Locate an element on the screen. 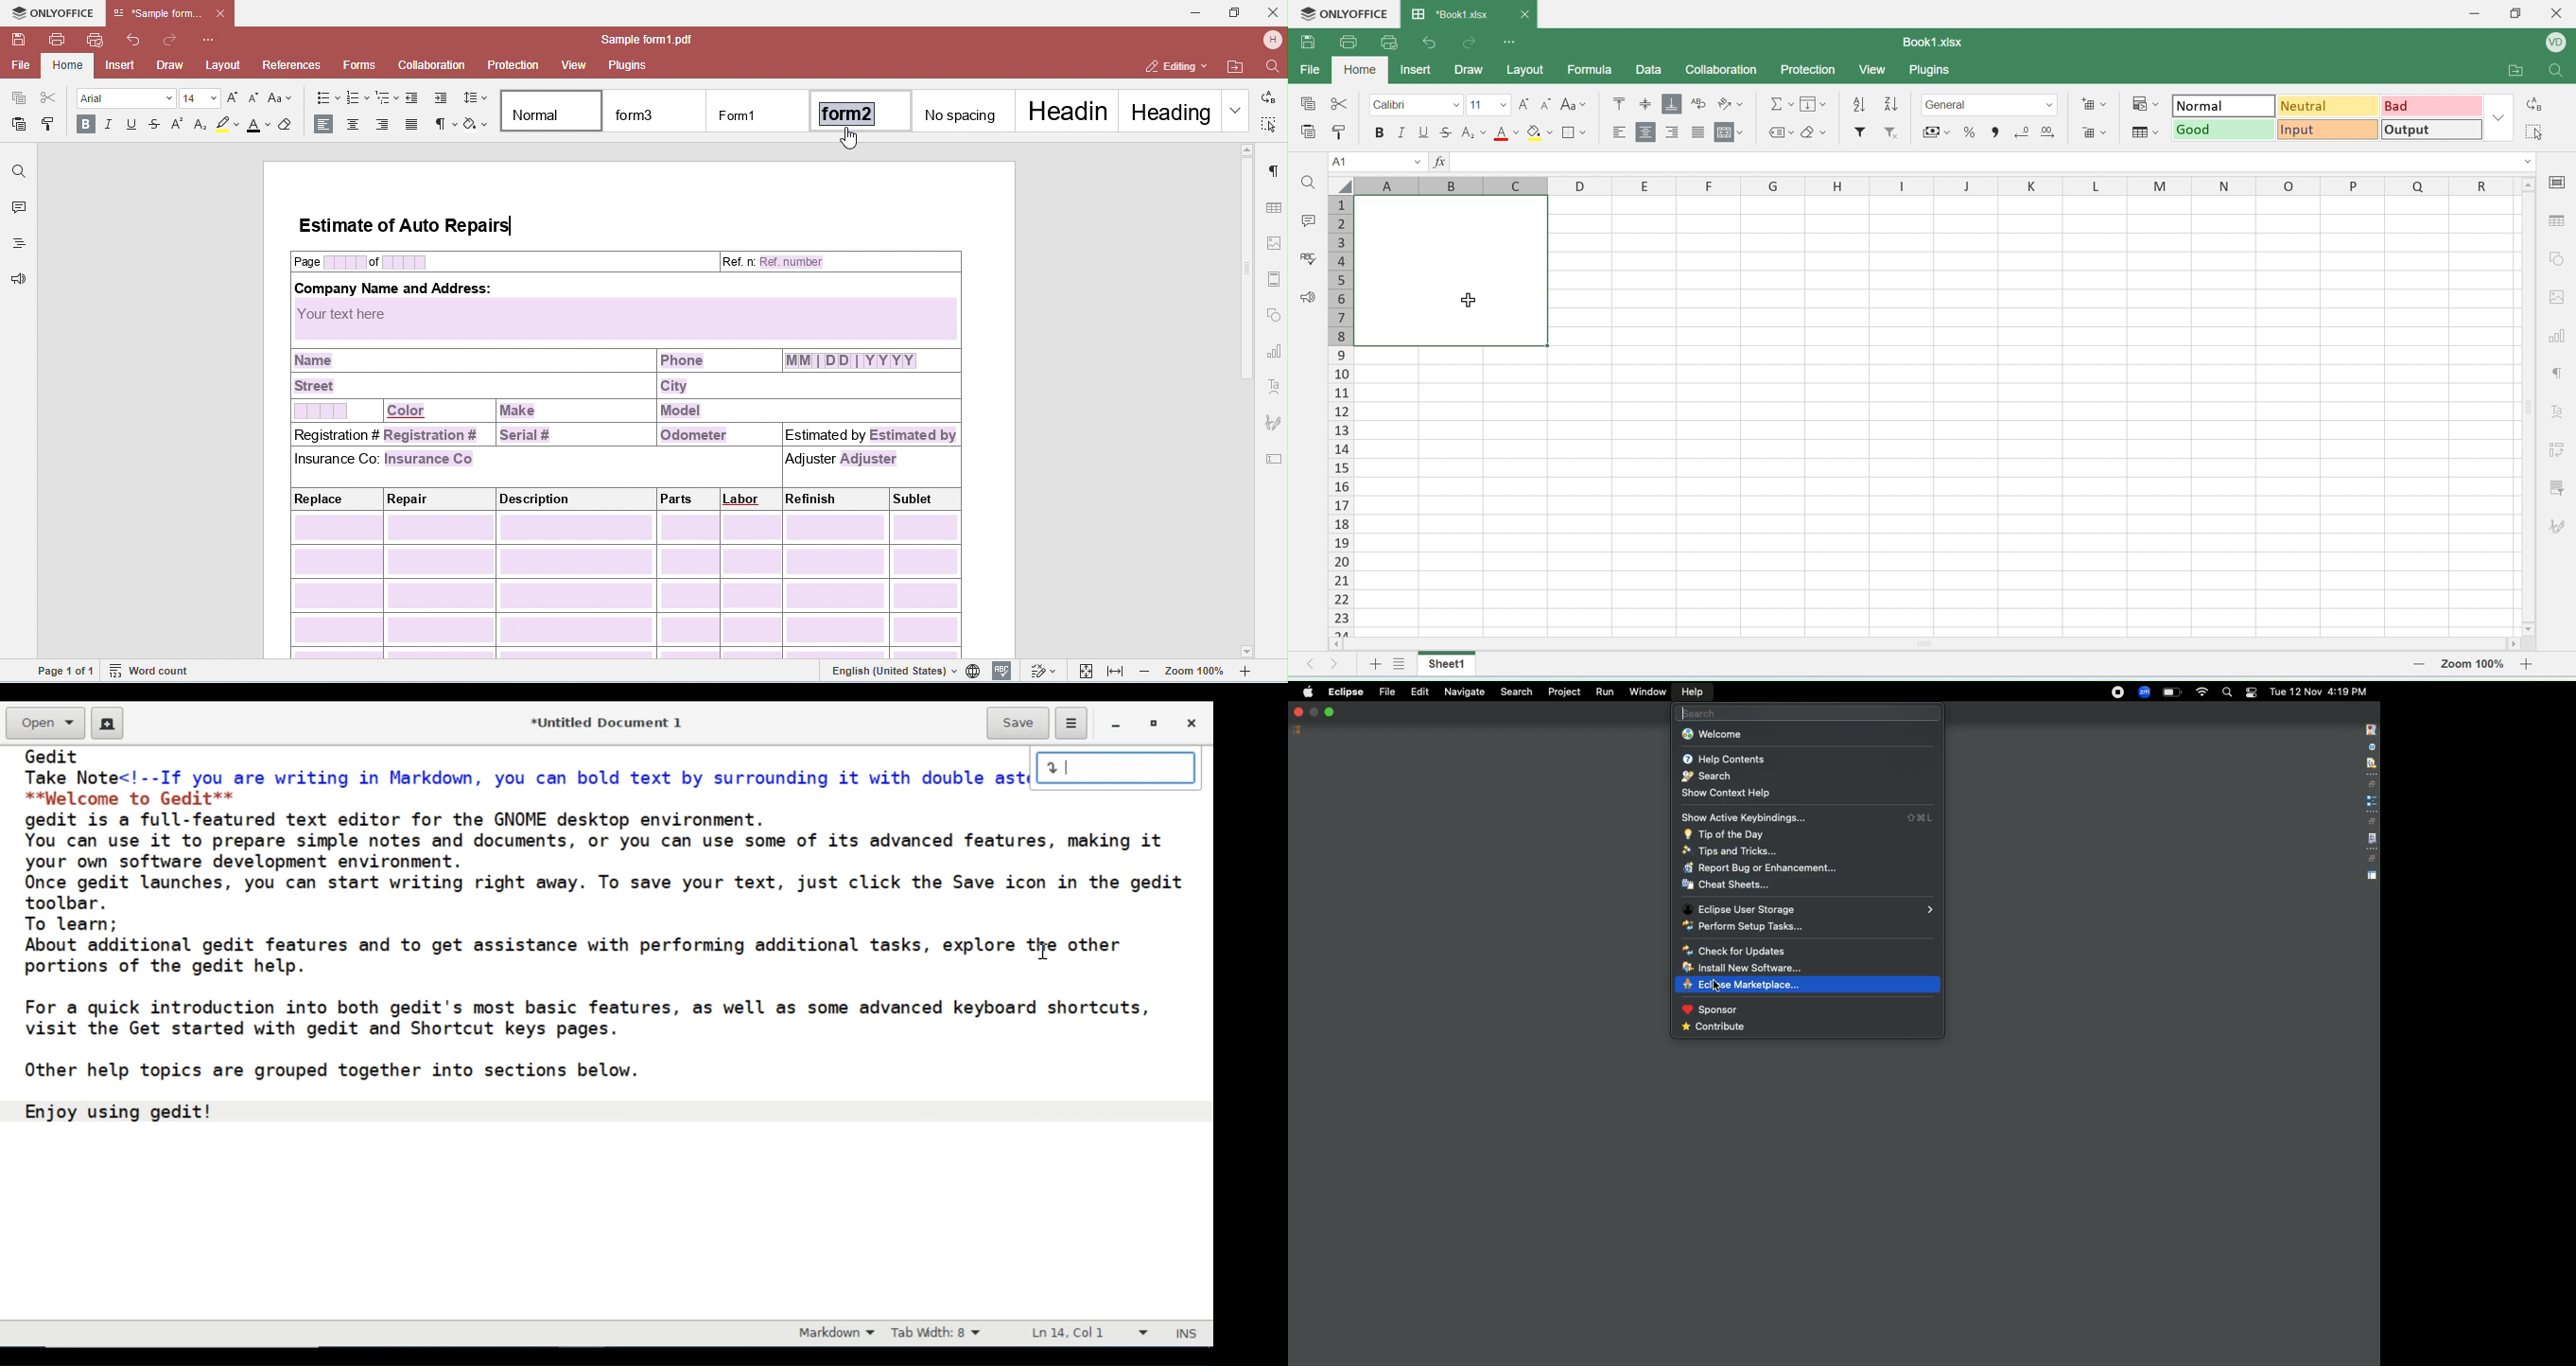 The image size is (2576, 1372). extension point is located at coordinates (2371, 801).